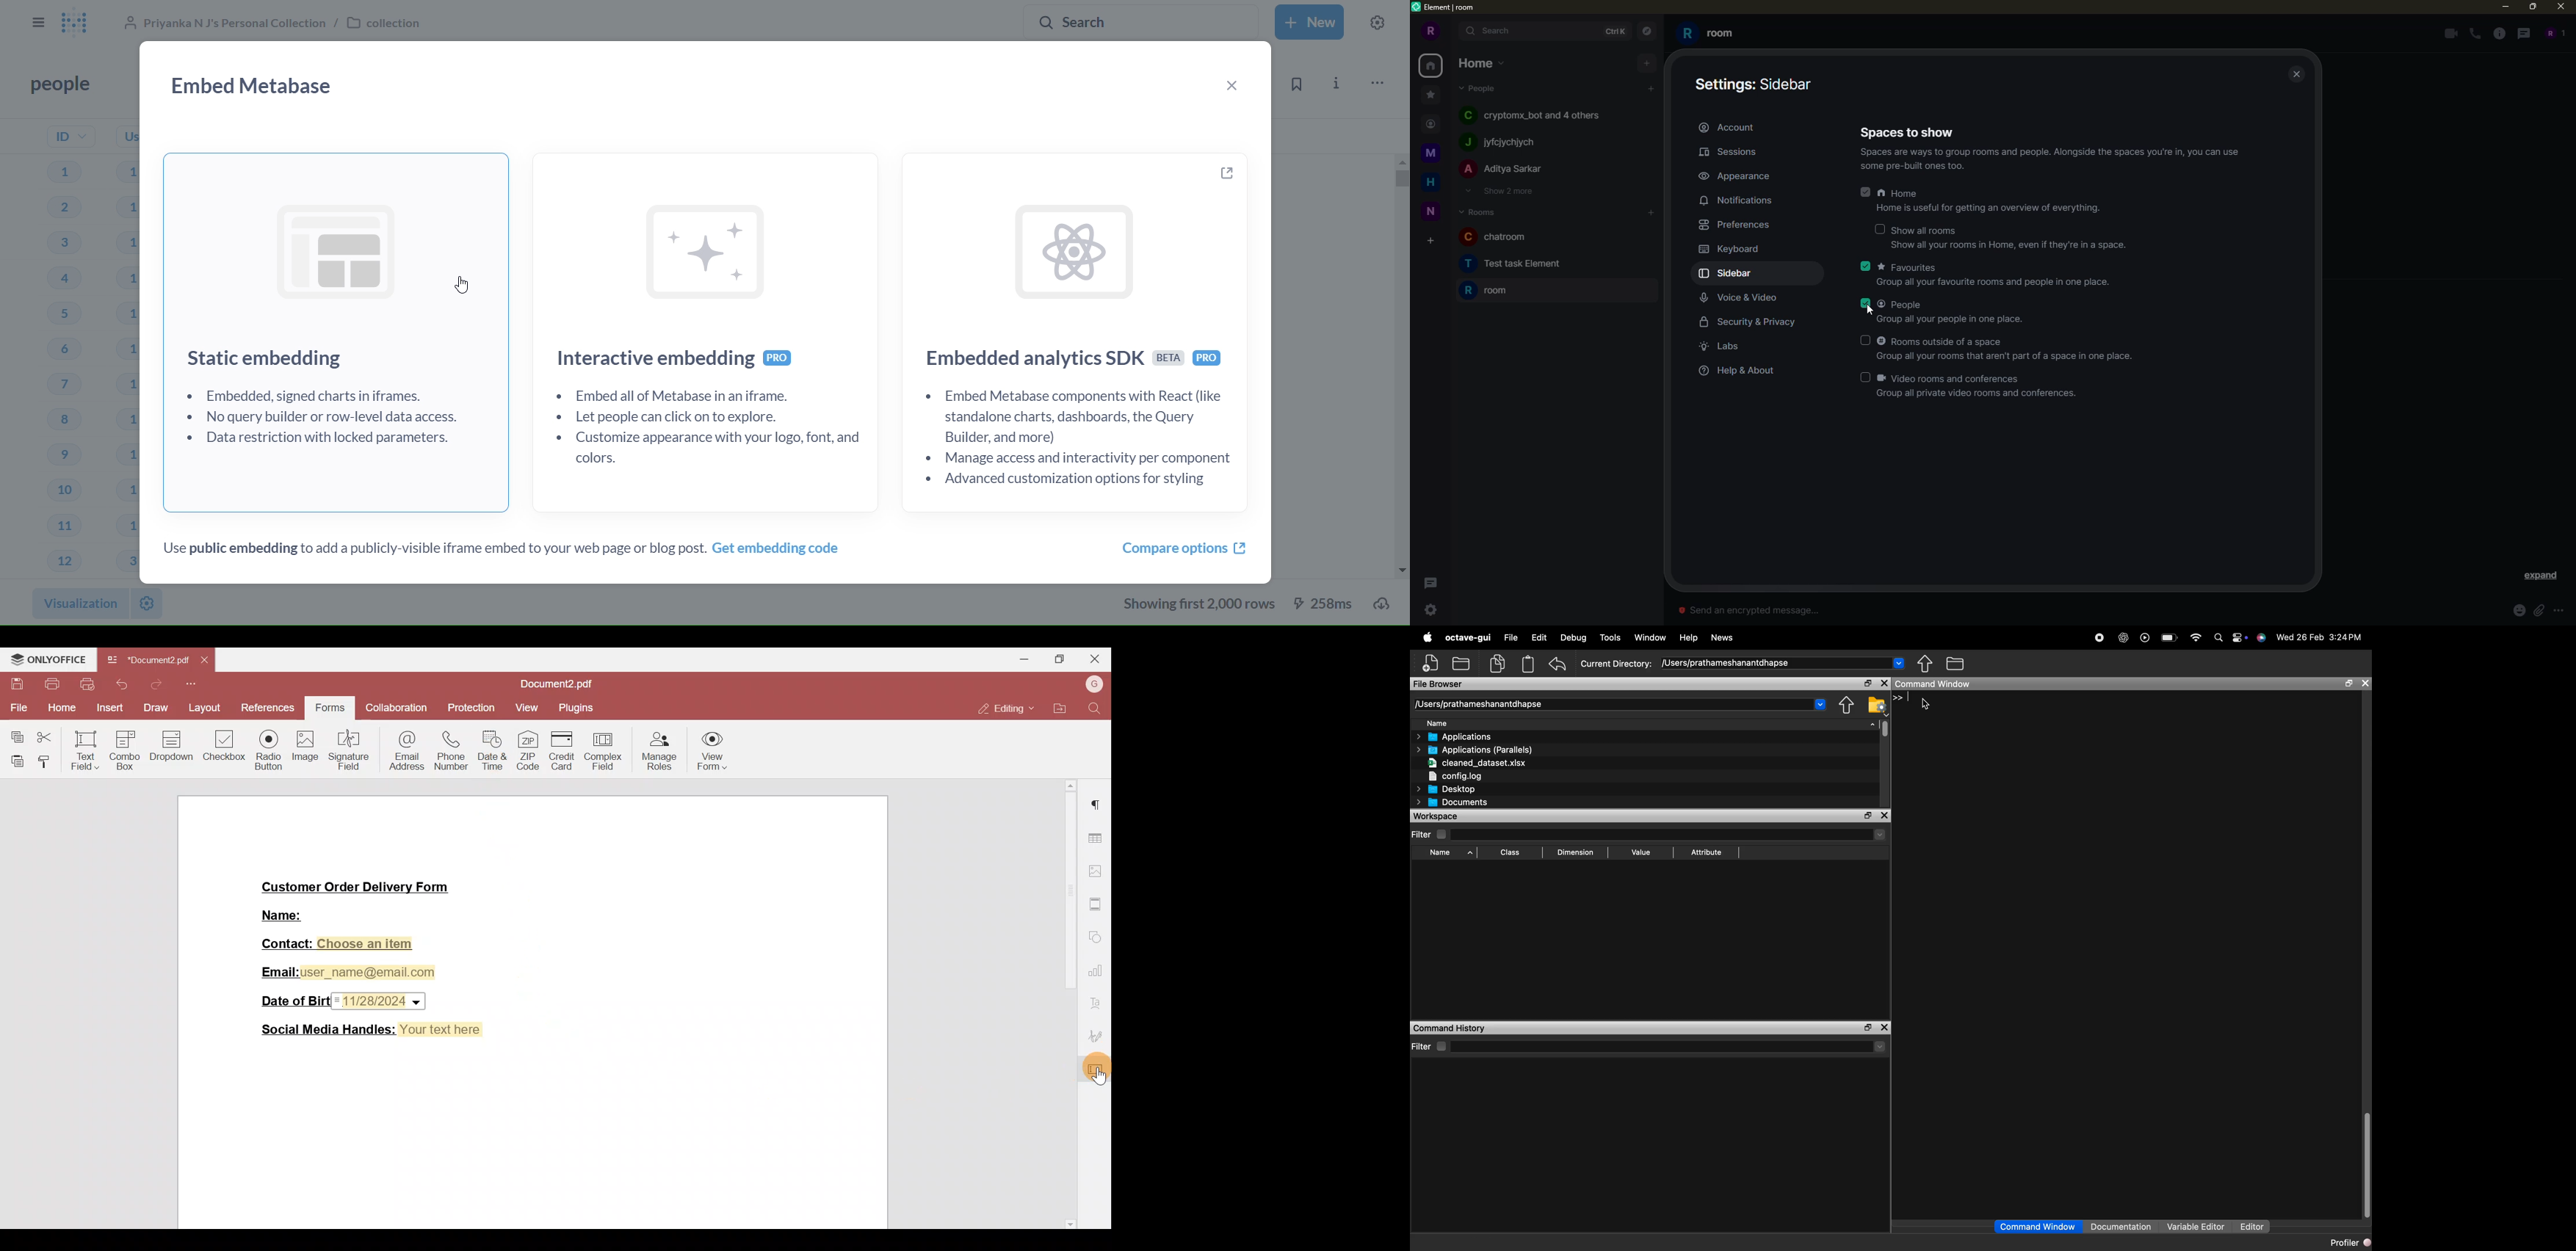  I want to click on Quick print, so click(86, 683).